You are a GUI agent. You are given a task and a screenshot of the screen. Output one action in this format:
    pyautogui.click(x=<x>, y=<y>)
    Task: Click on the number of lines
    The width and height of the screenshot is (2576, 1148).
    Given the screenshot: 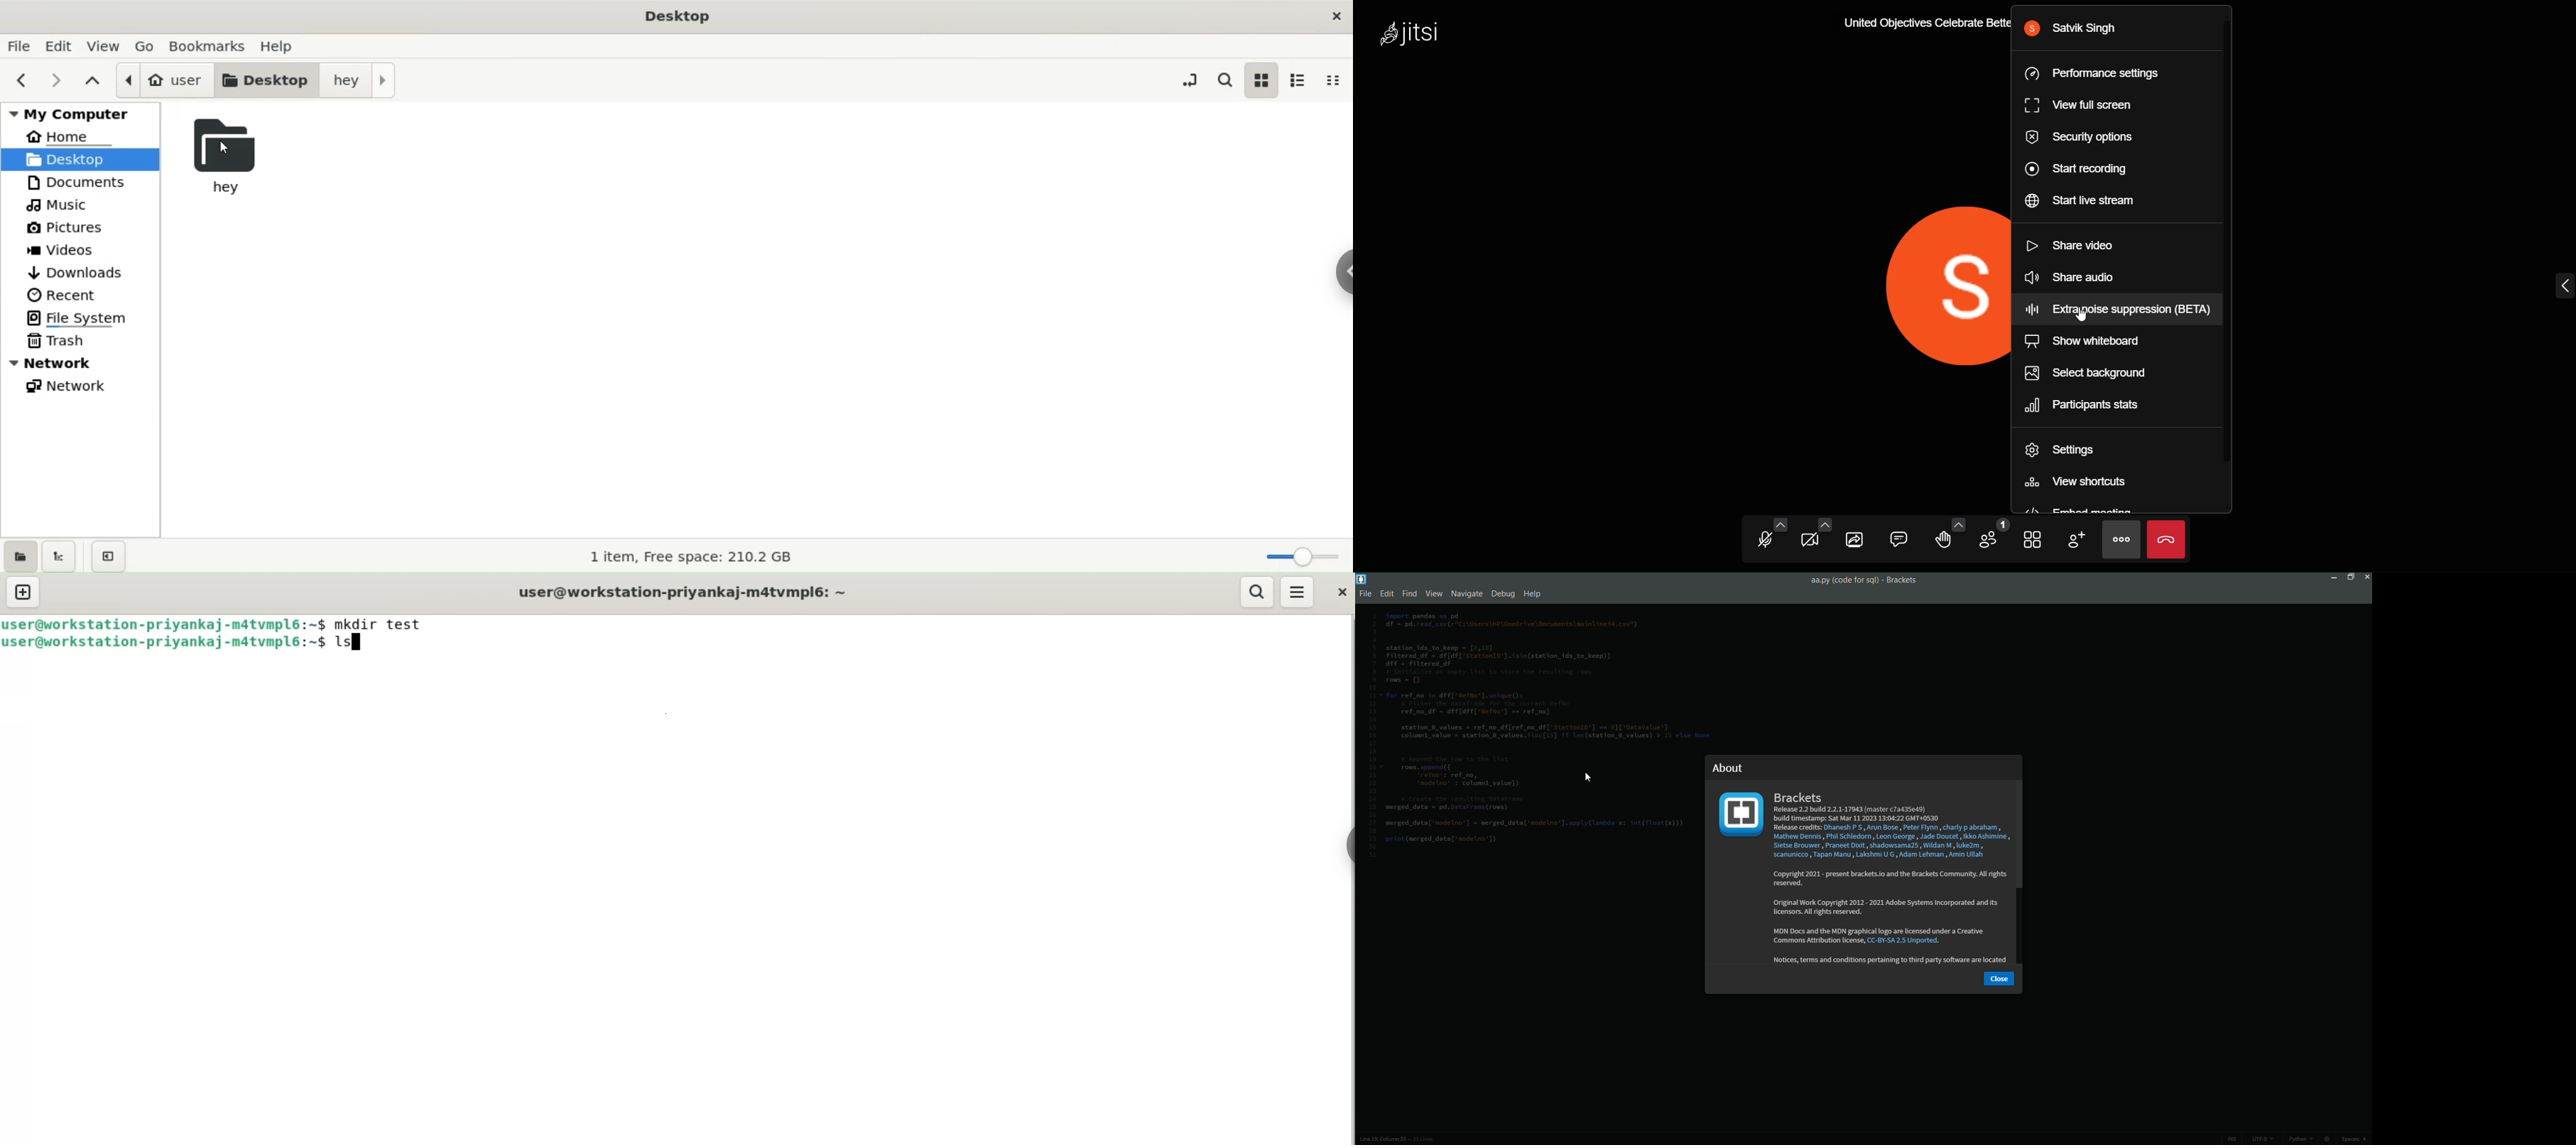 What is the action you would take?
    pyautogui.click(x=1425, y=1140)
    